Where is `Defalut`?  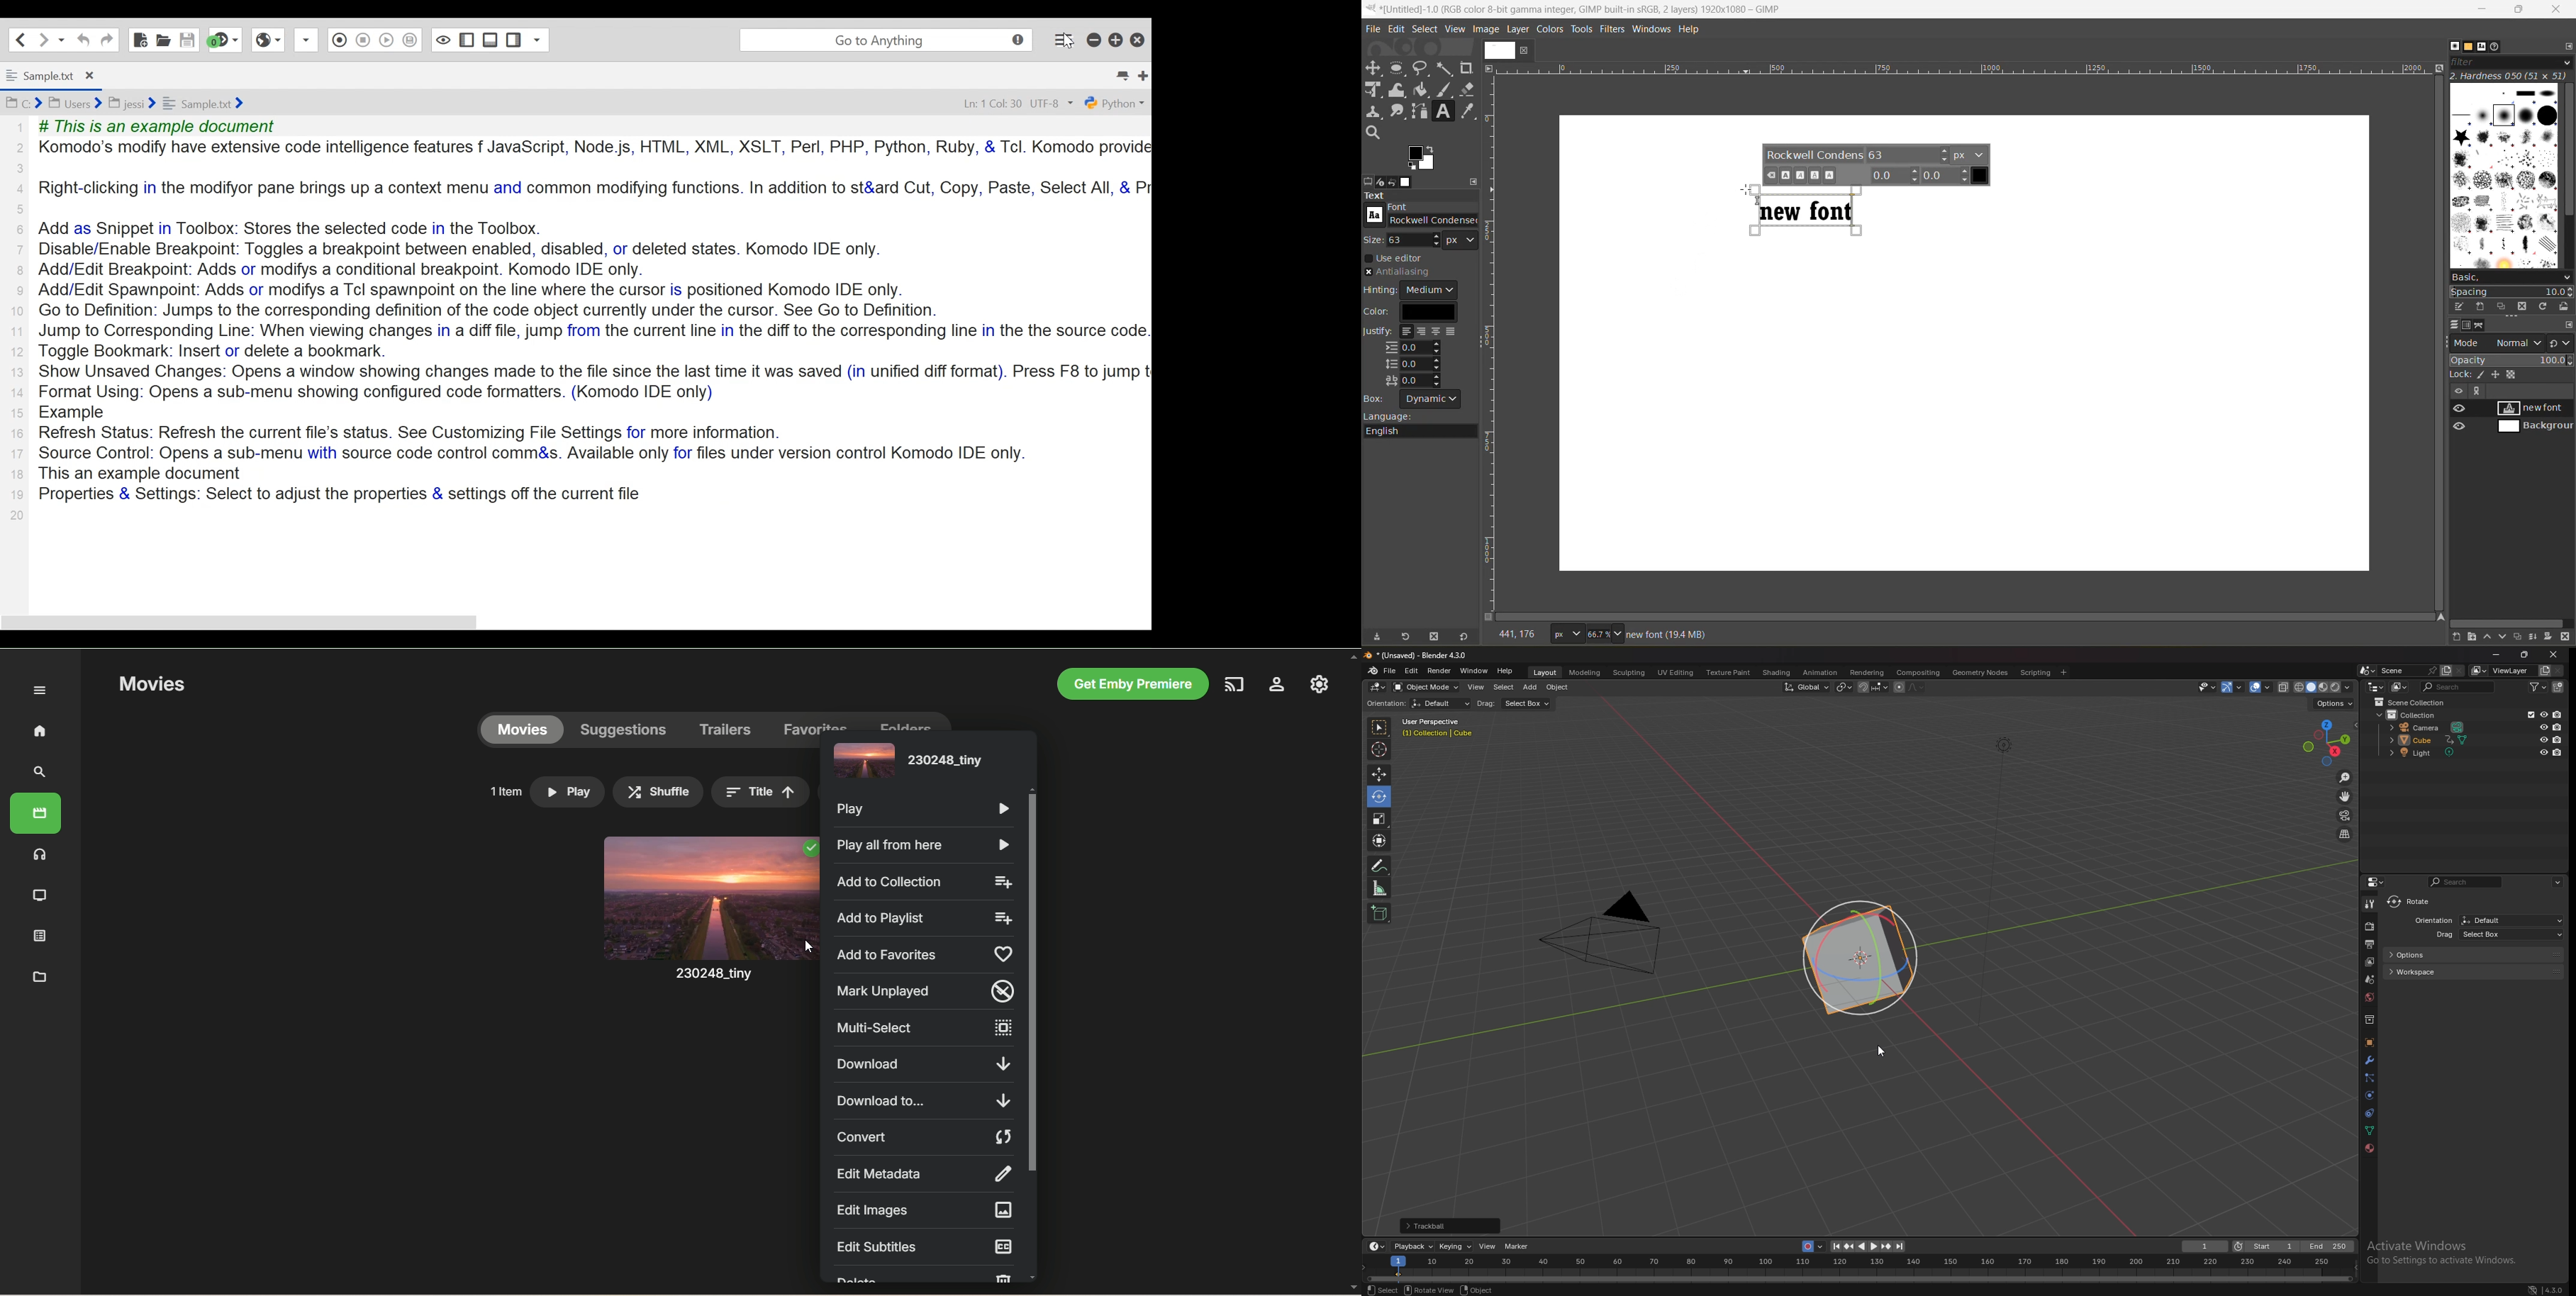
Defalut is located at coordinates (2512, 920).